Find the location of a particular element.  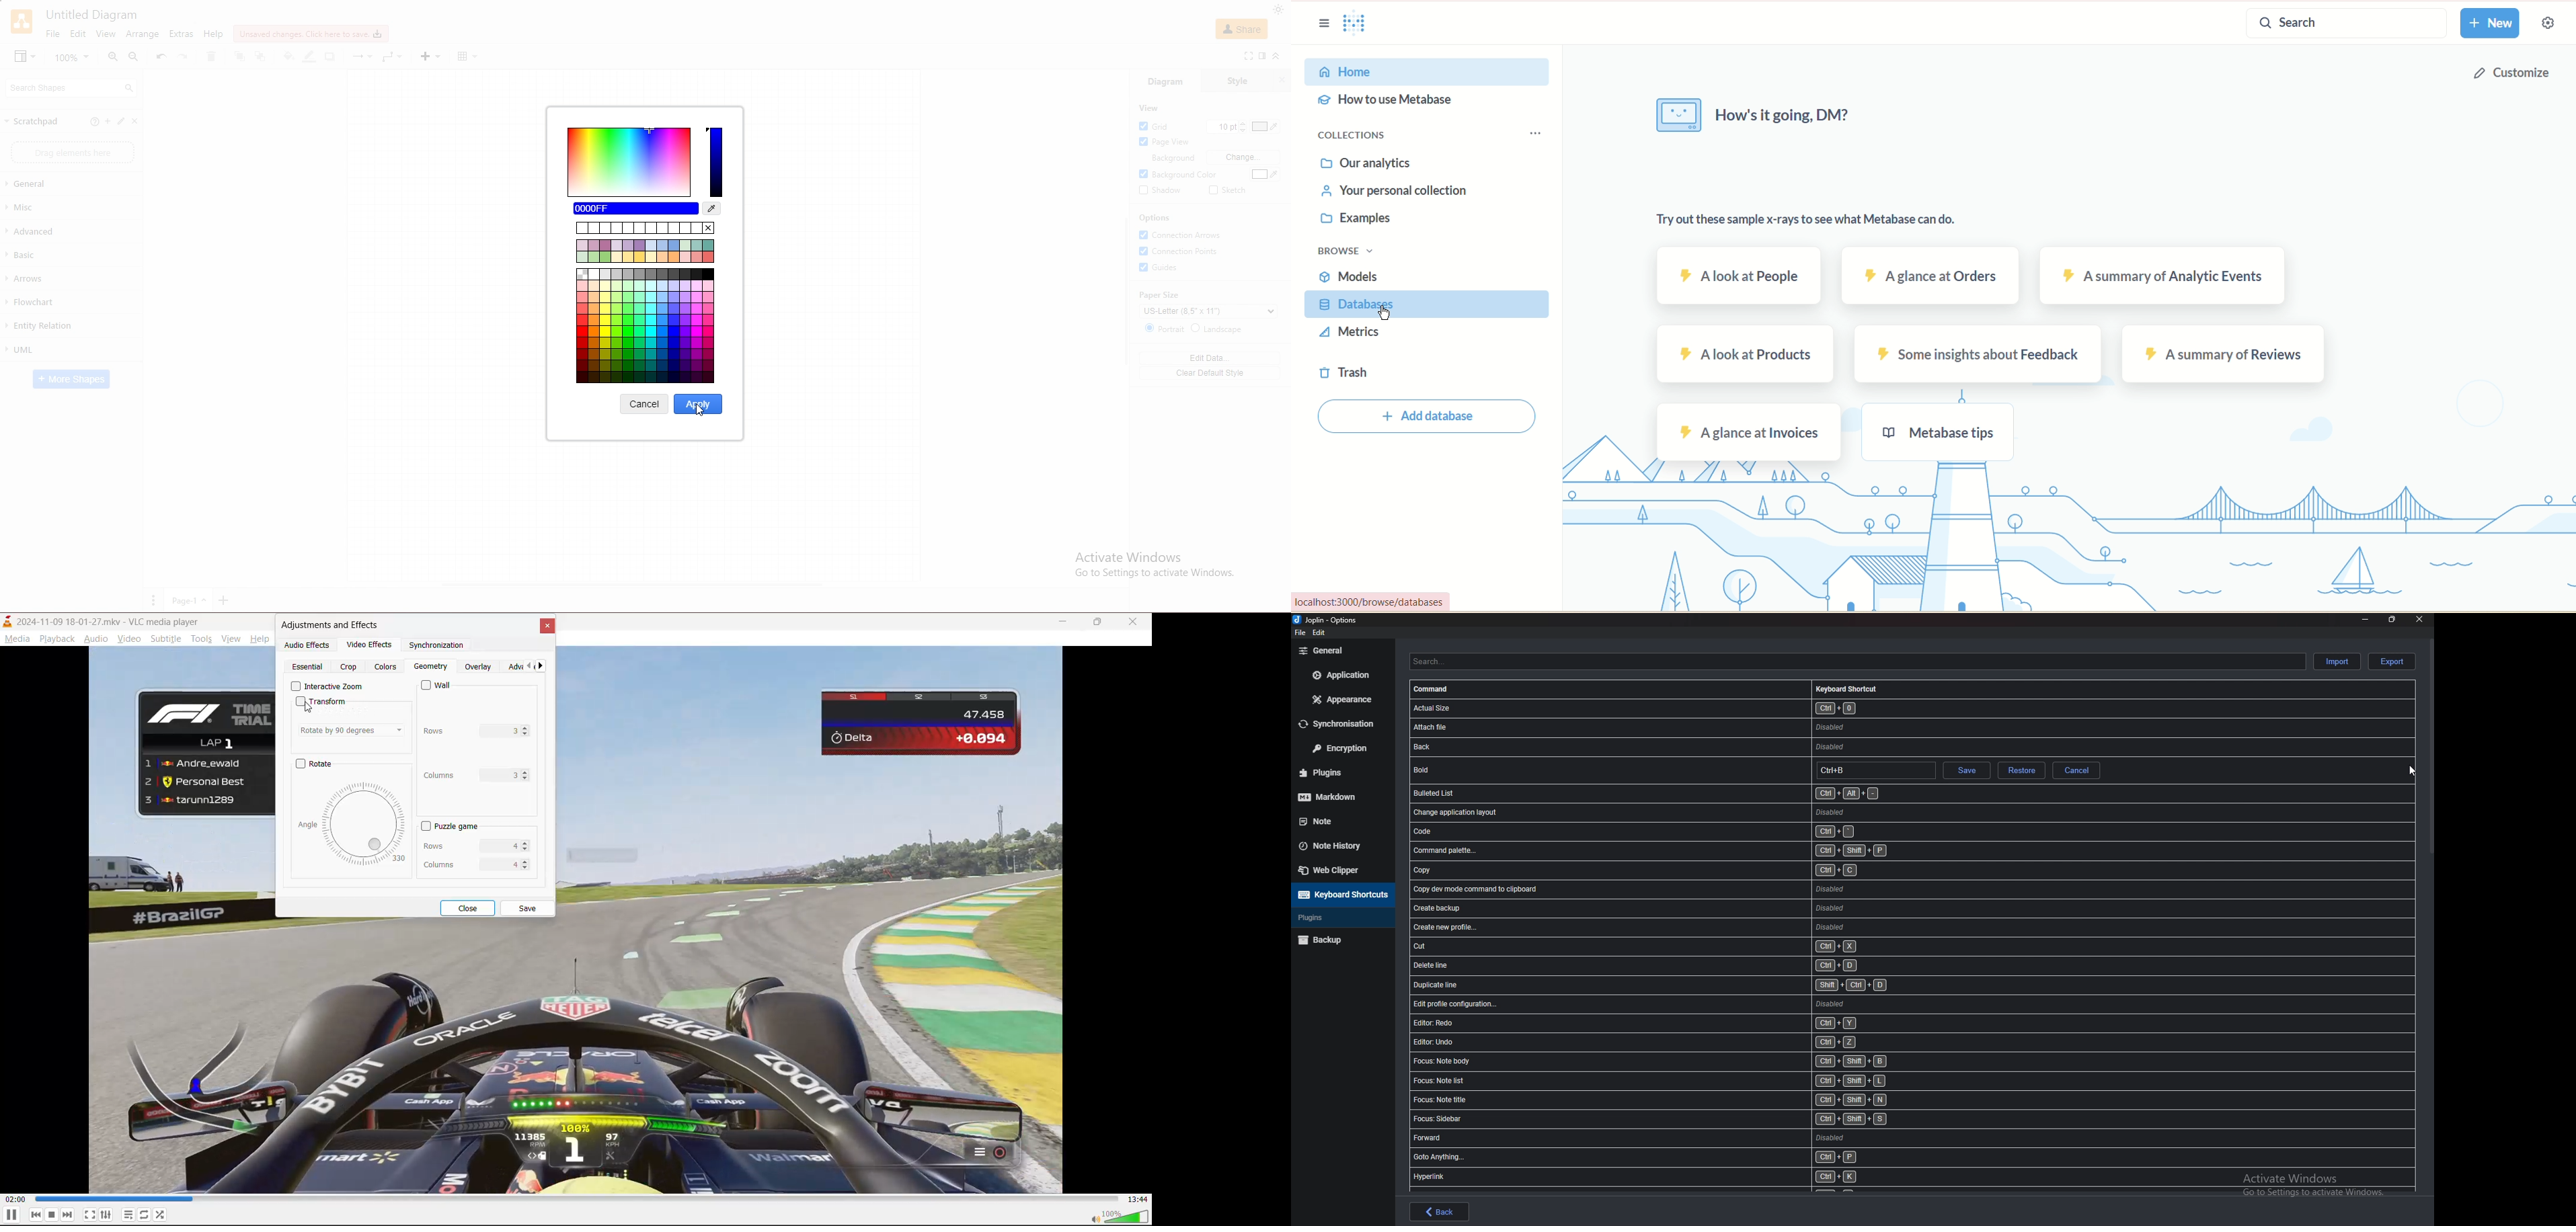

Export is located at coordinates (2393, 662).